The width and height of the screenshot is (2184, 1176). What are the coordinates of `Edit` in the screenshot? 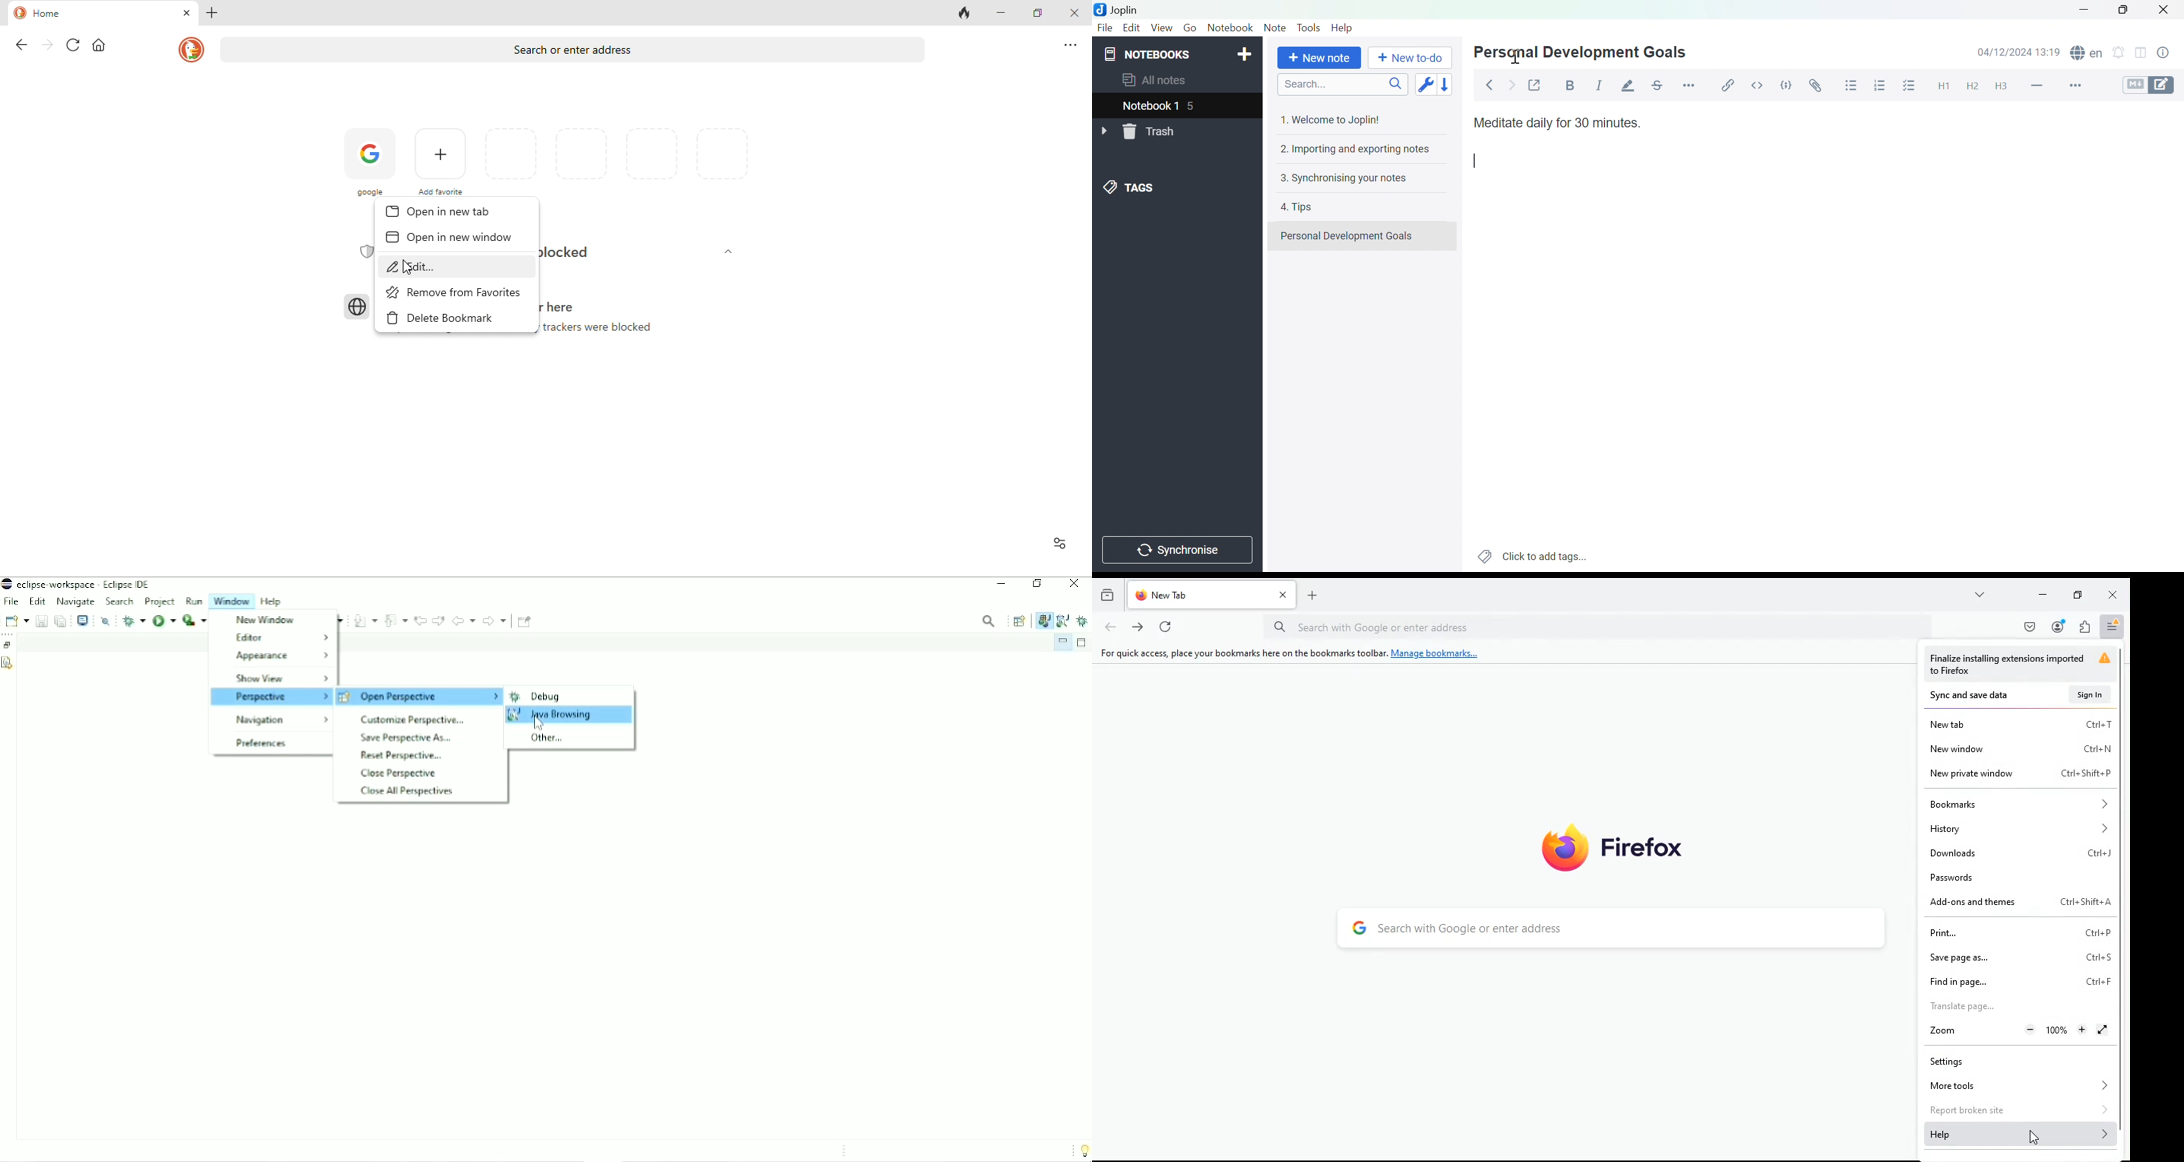 It's located at (38, 601).